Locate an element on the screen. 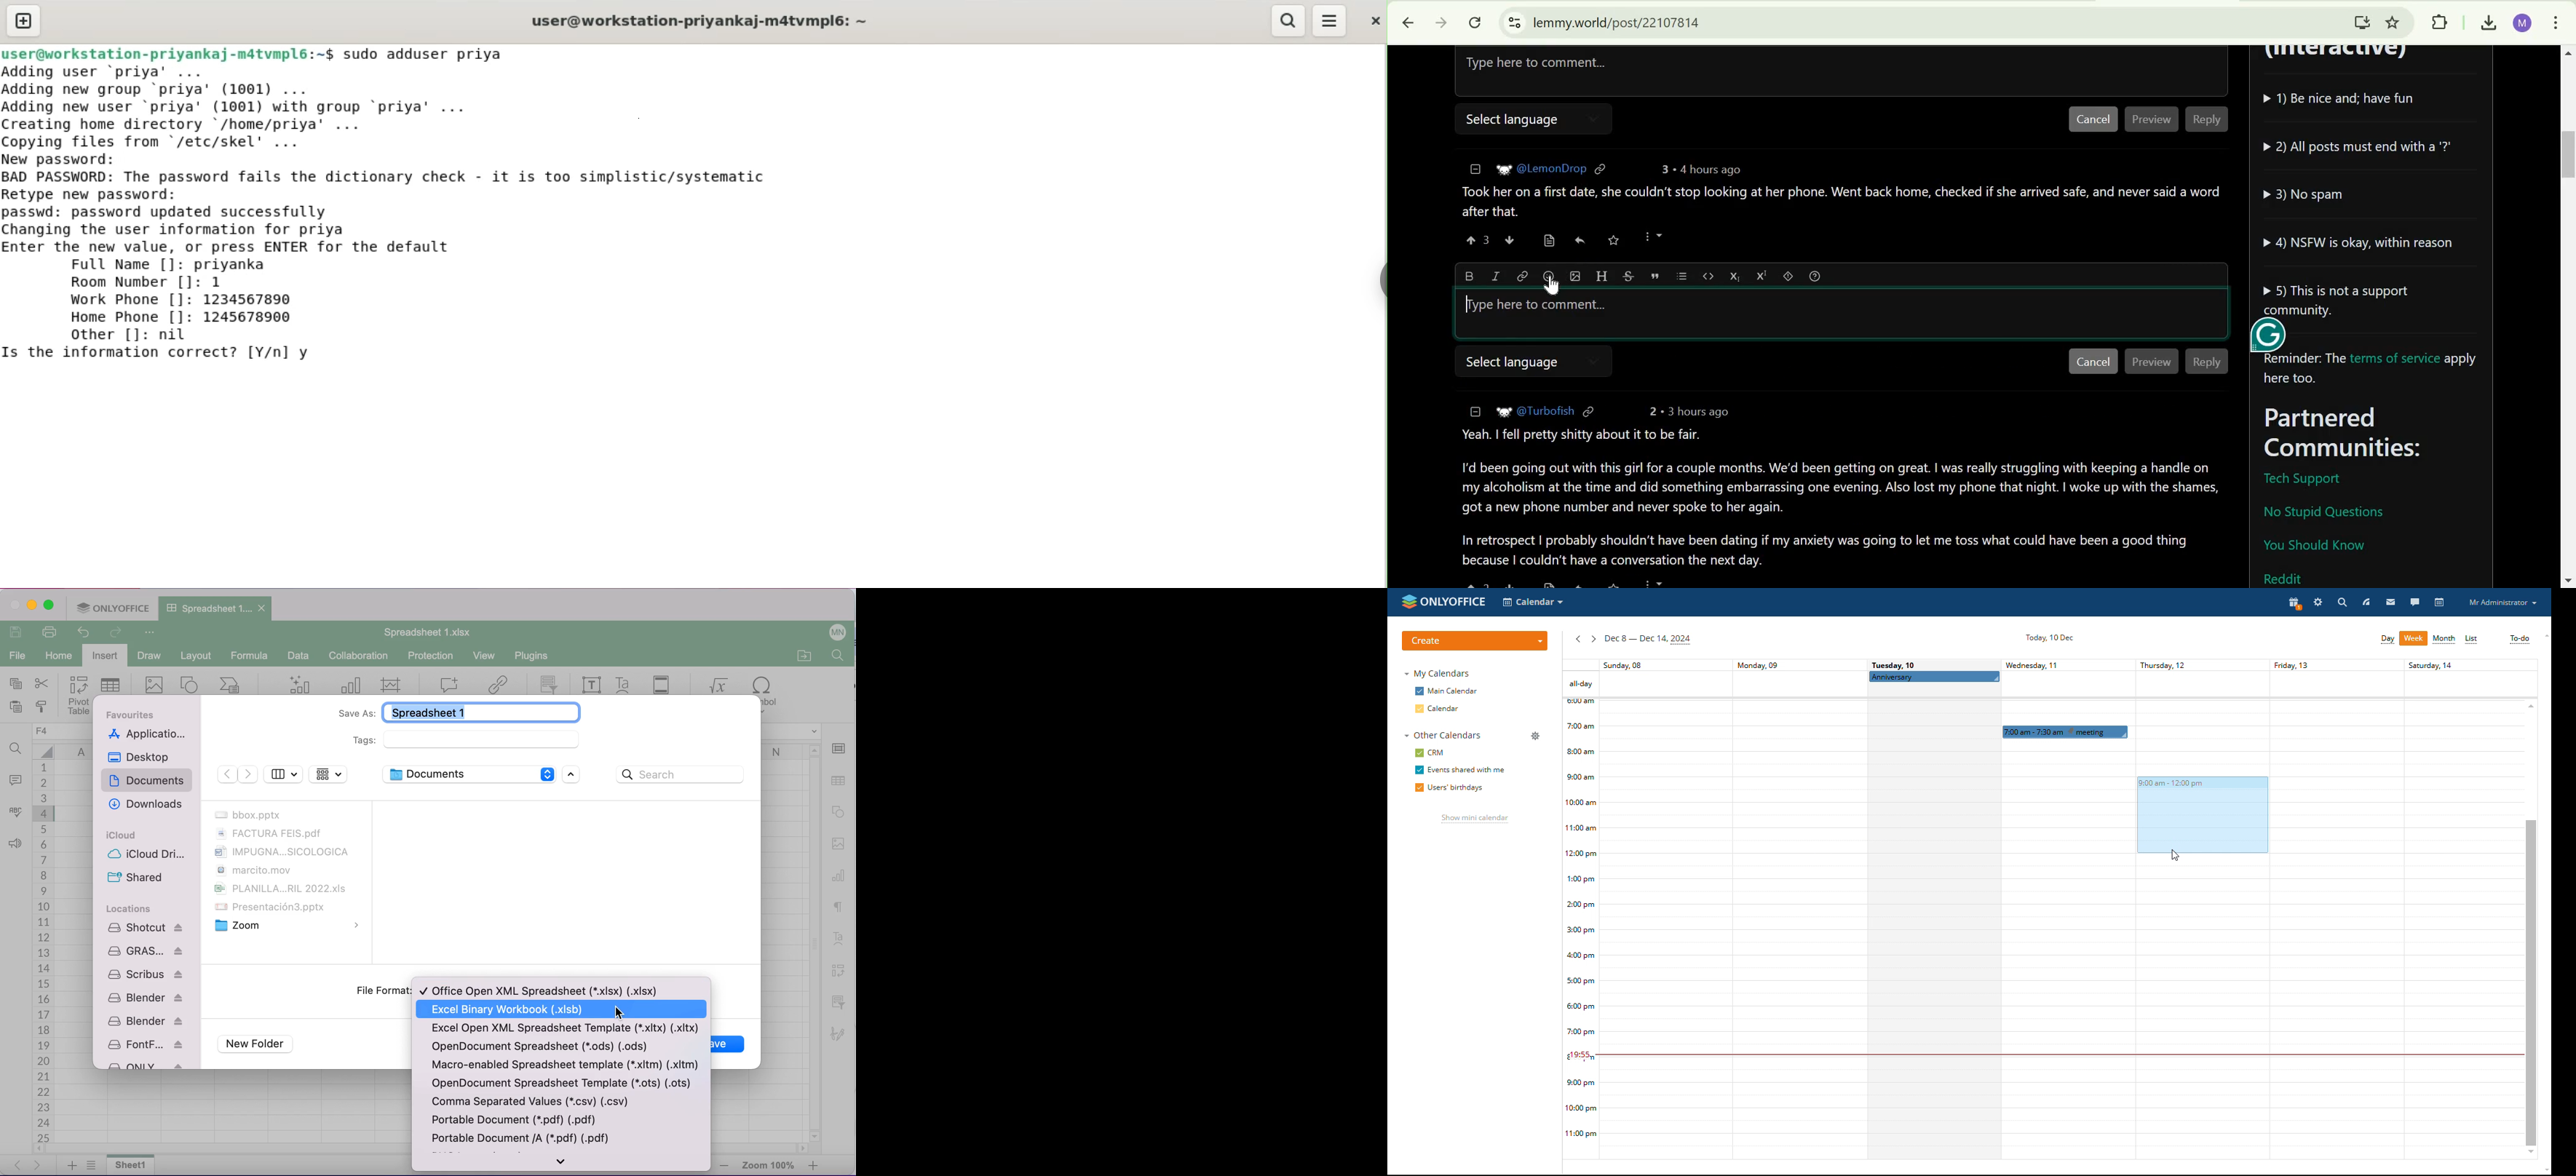 This screenshot has height=1176, width=2576. my calendars is located at coordinates (1440, 674).